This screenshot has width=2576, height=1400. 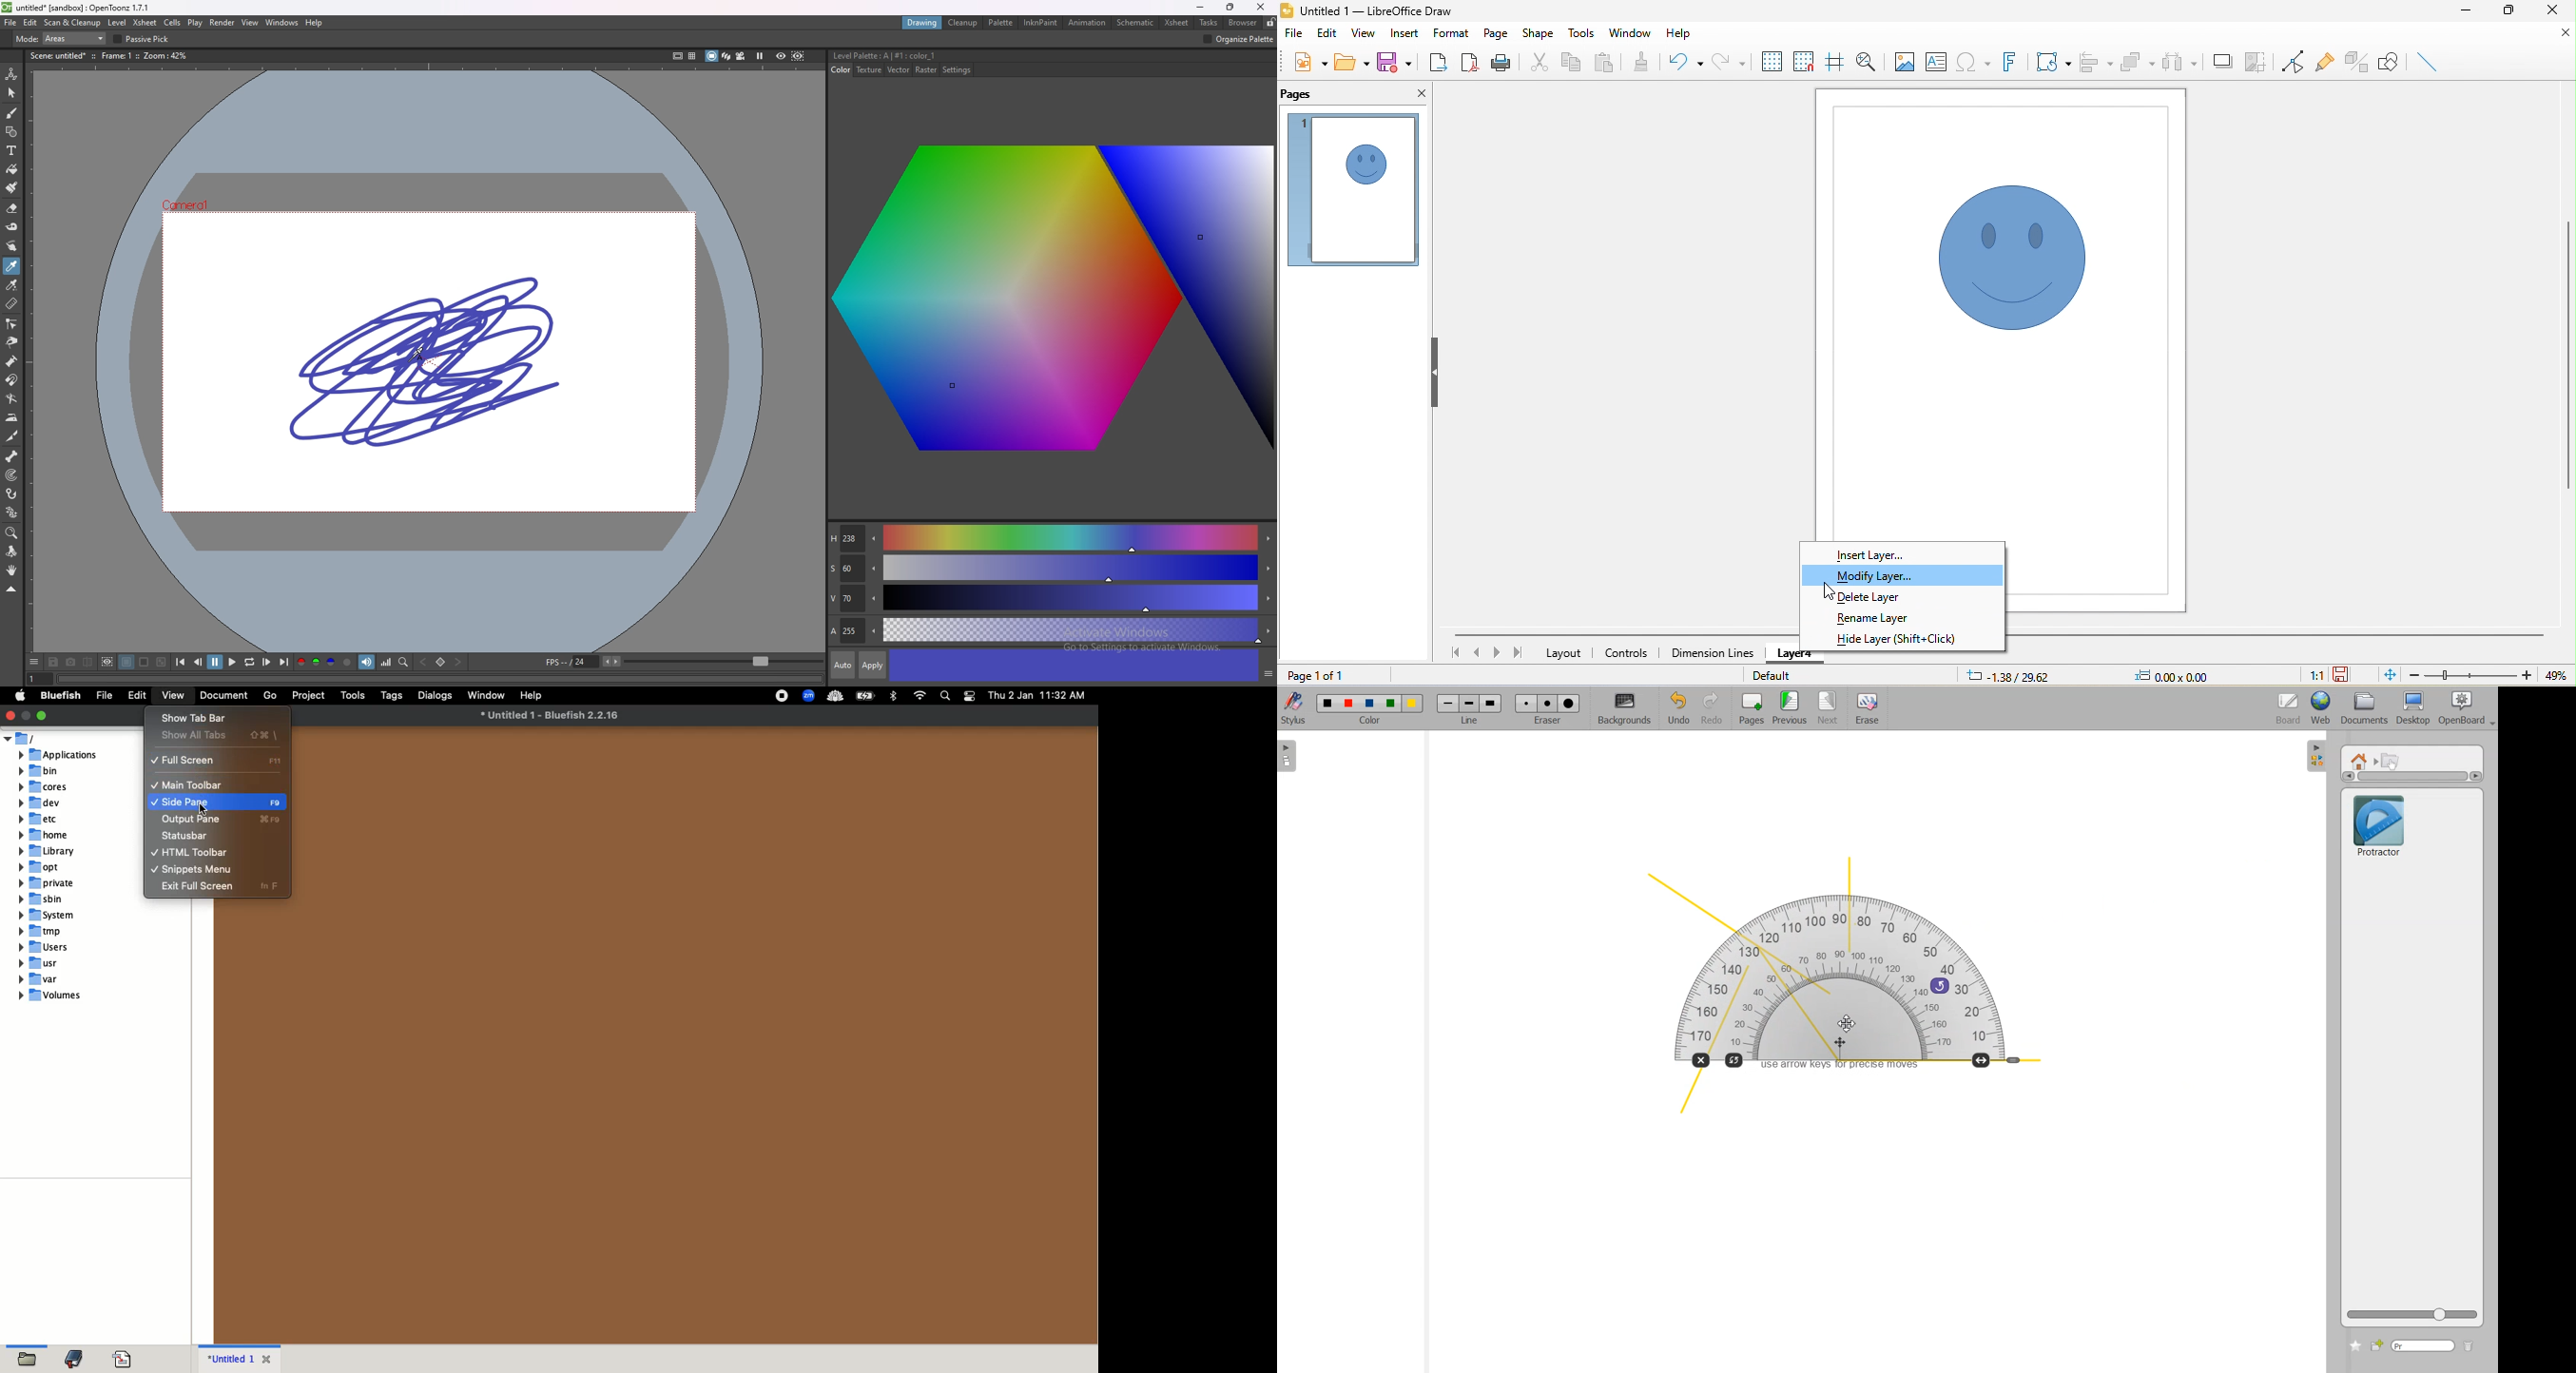 What do you see at coordinates (185, 785) in the screenshot?
I see `main toolbar` at bounding box center [185, 785].